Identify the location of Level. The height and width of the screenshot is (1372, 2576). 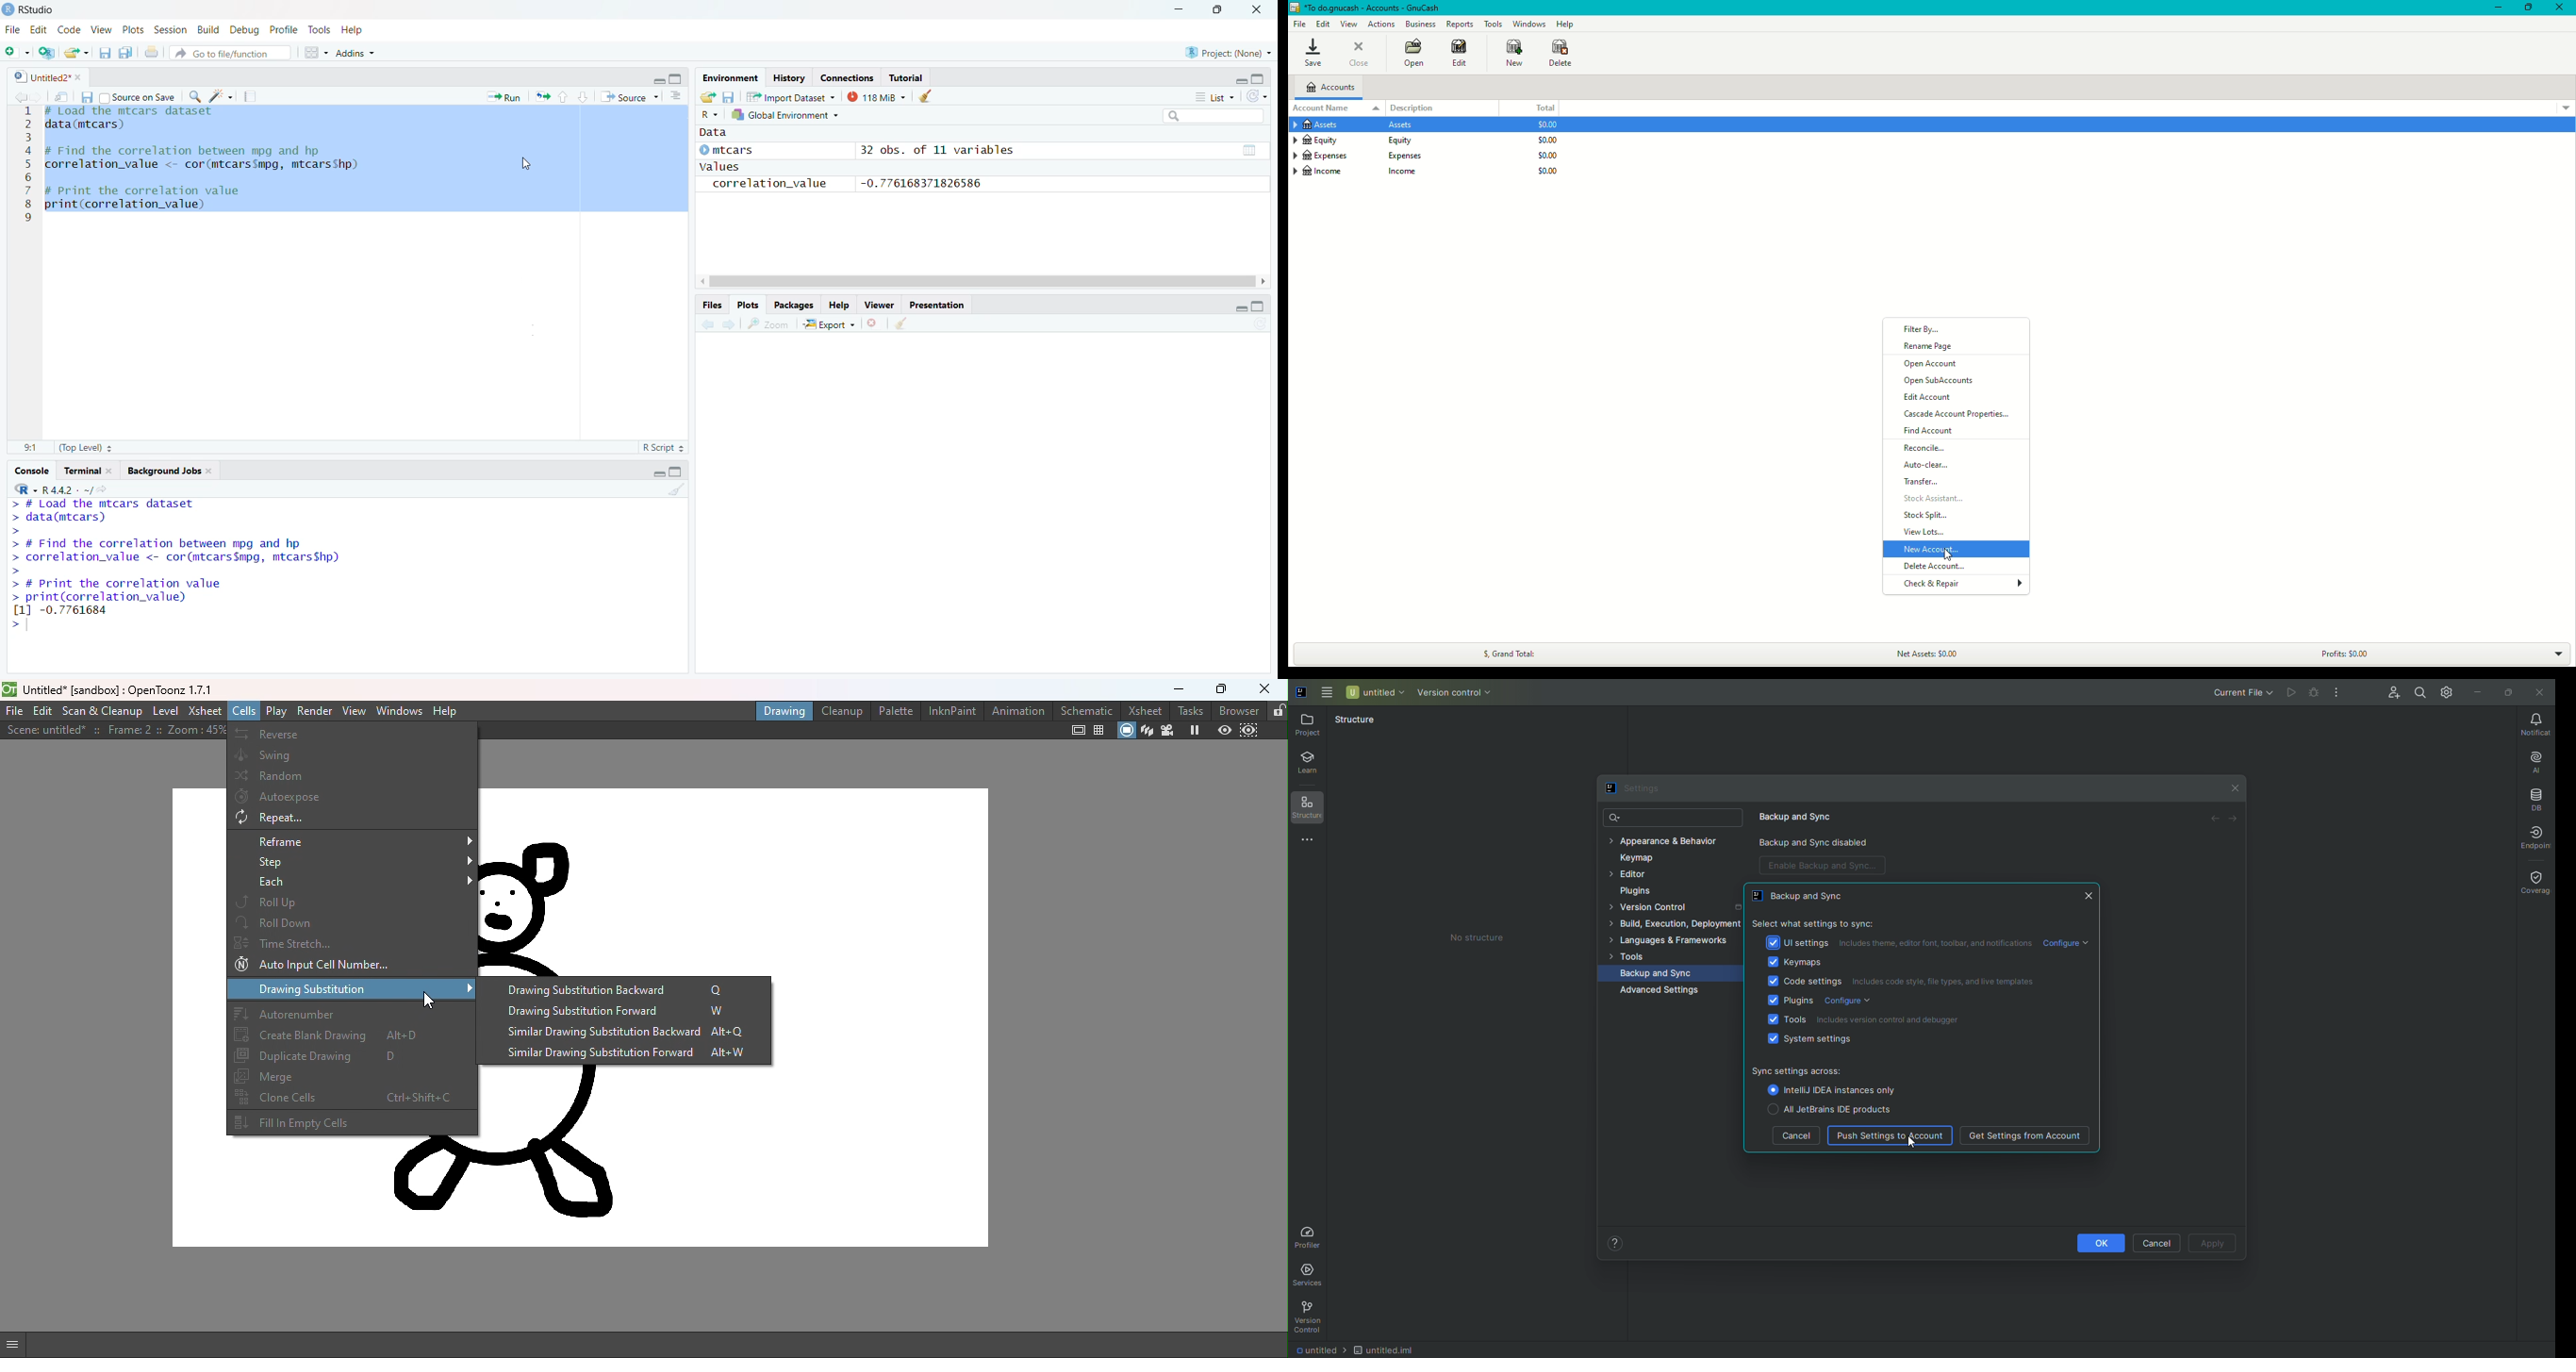
(165, 711).